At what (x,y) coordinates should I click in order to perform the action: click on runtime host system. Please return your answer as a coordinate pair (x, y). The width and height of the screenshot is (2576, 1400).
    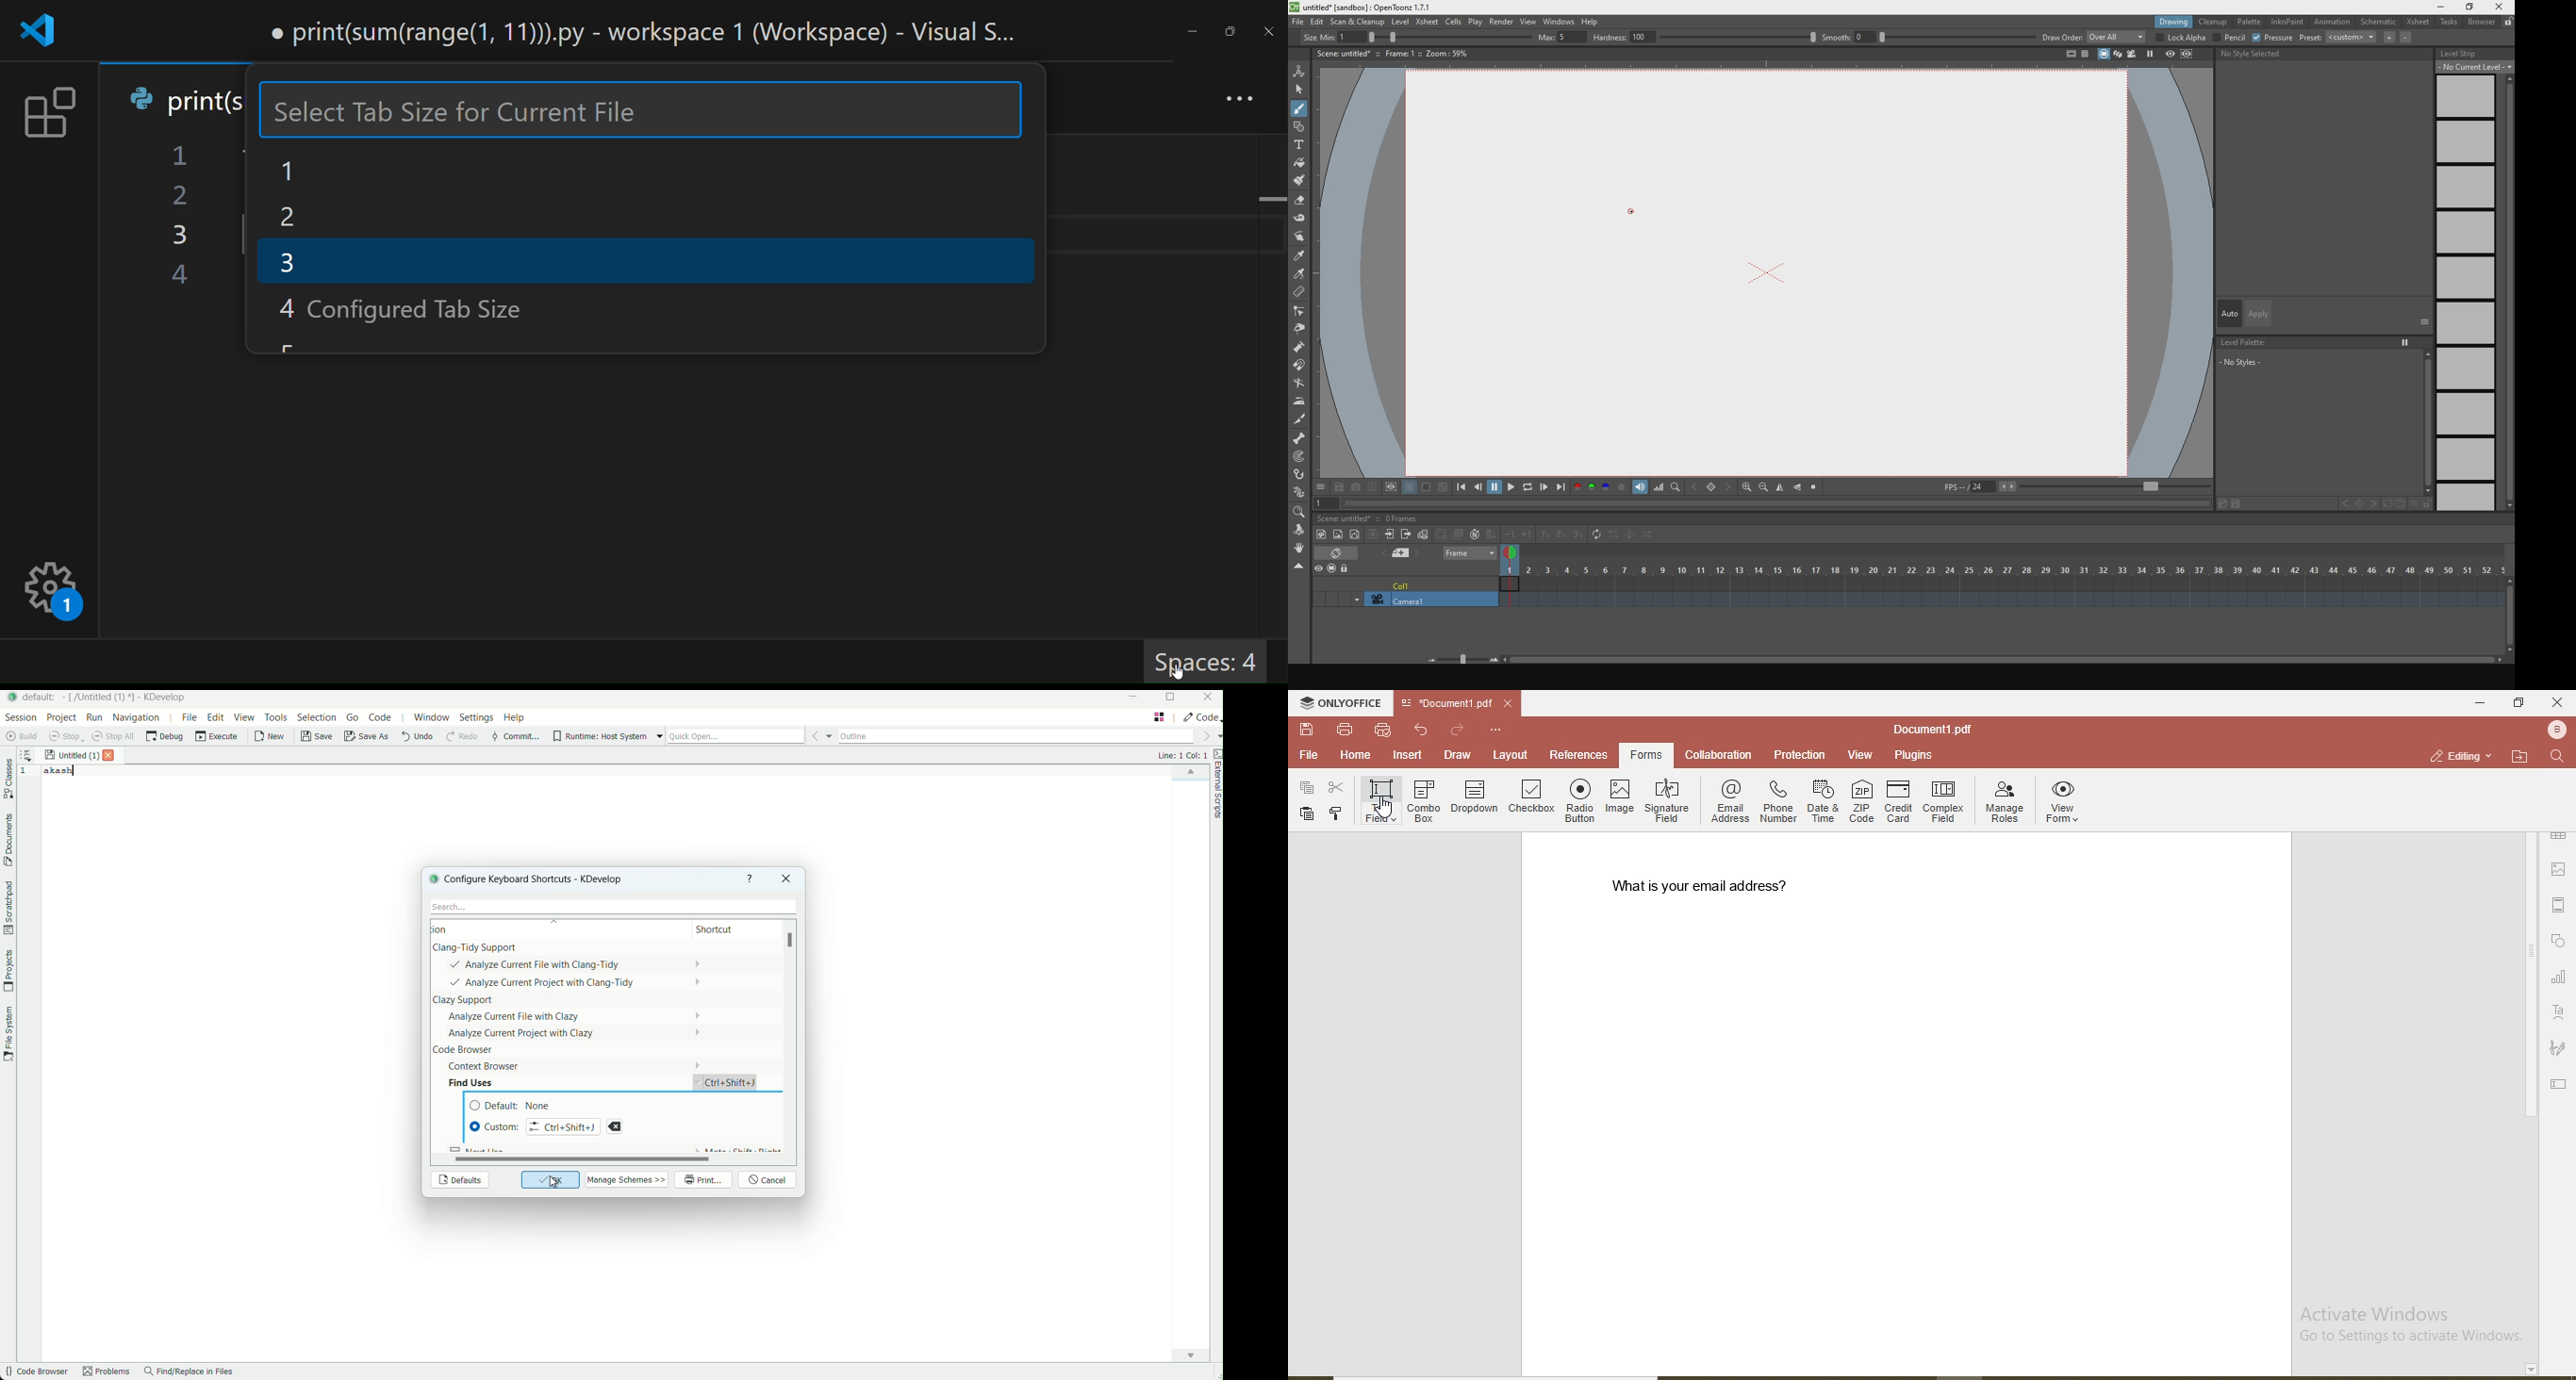
    Looking at the image, I should click on (600, 737).